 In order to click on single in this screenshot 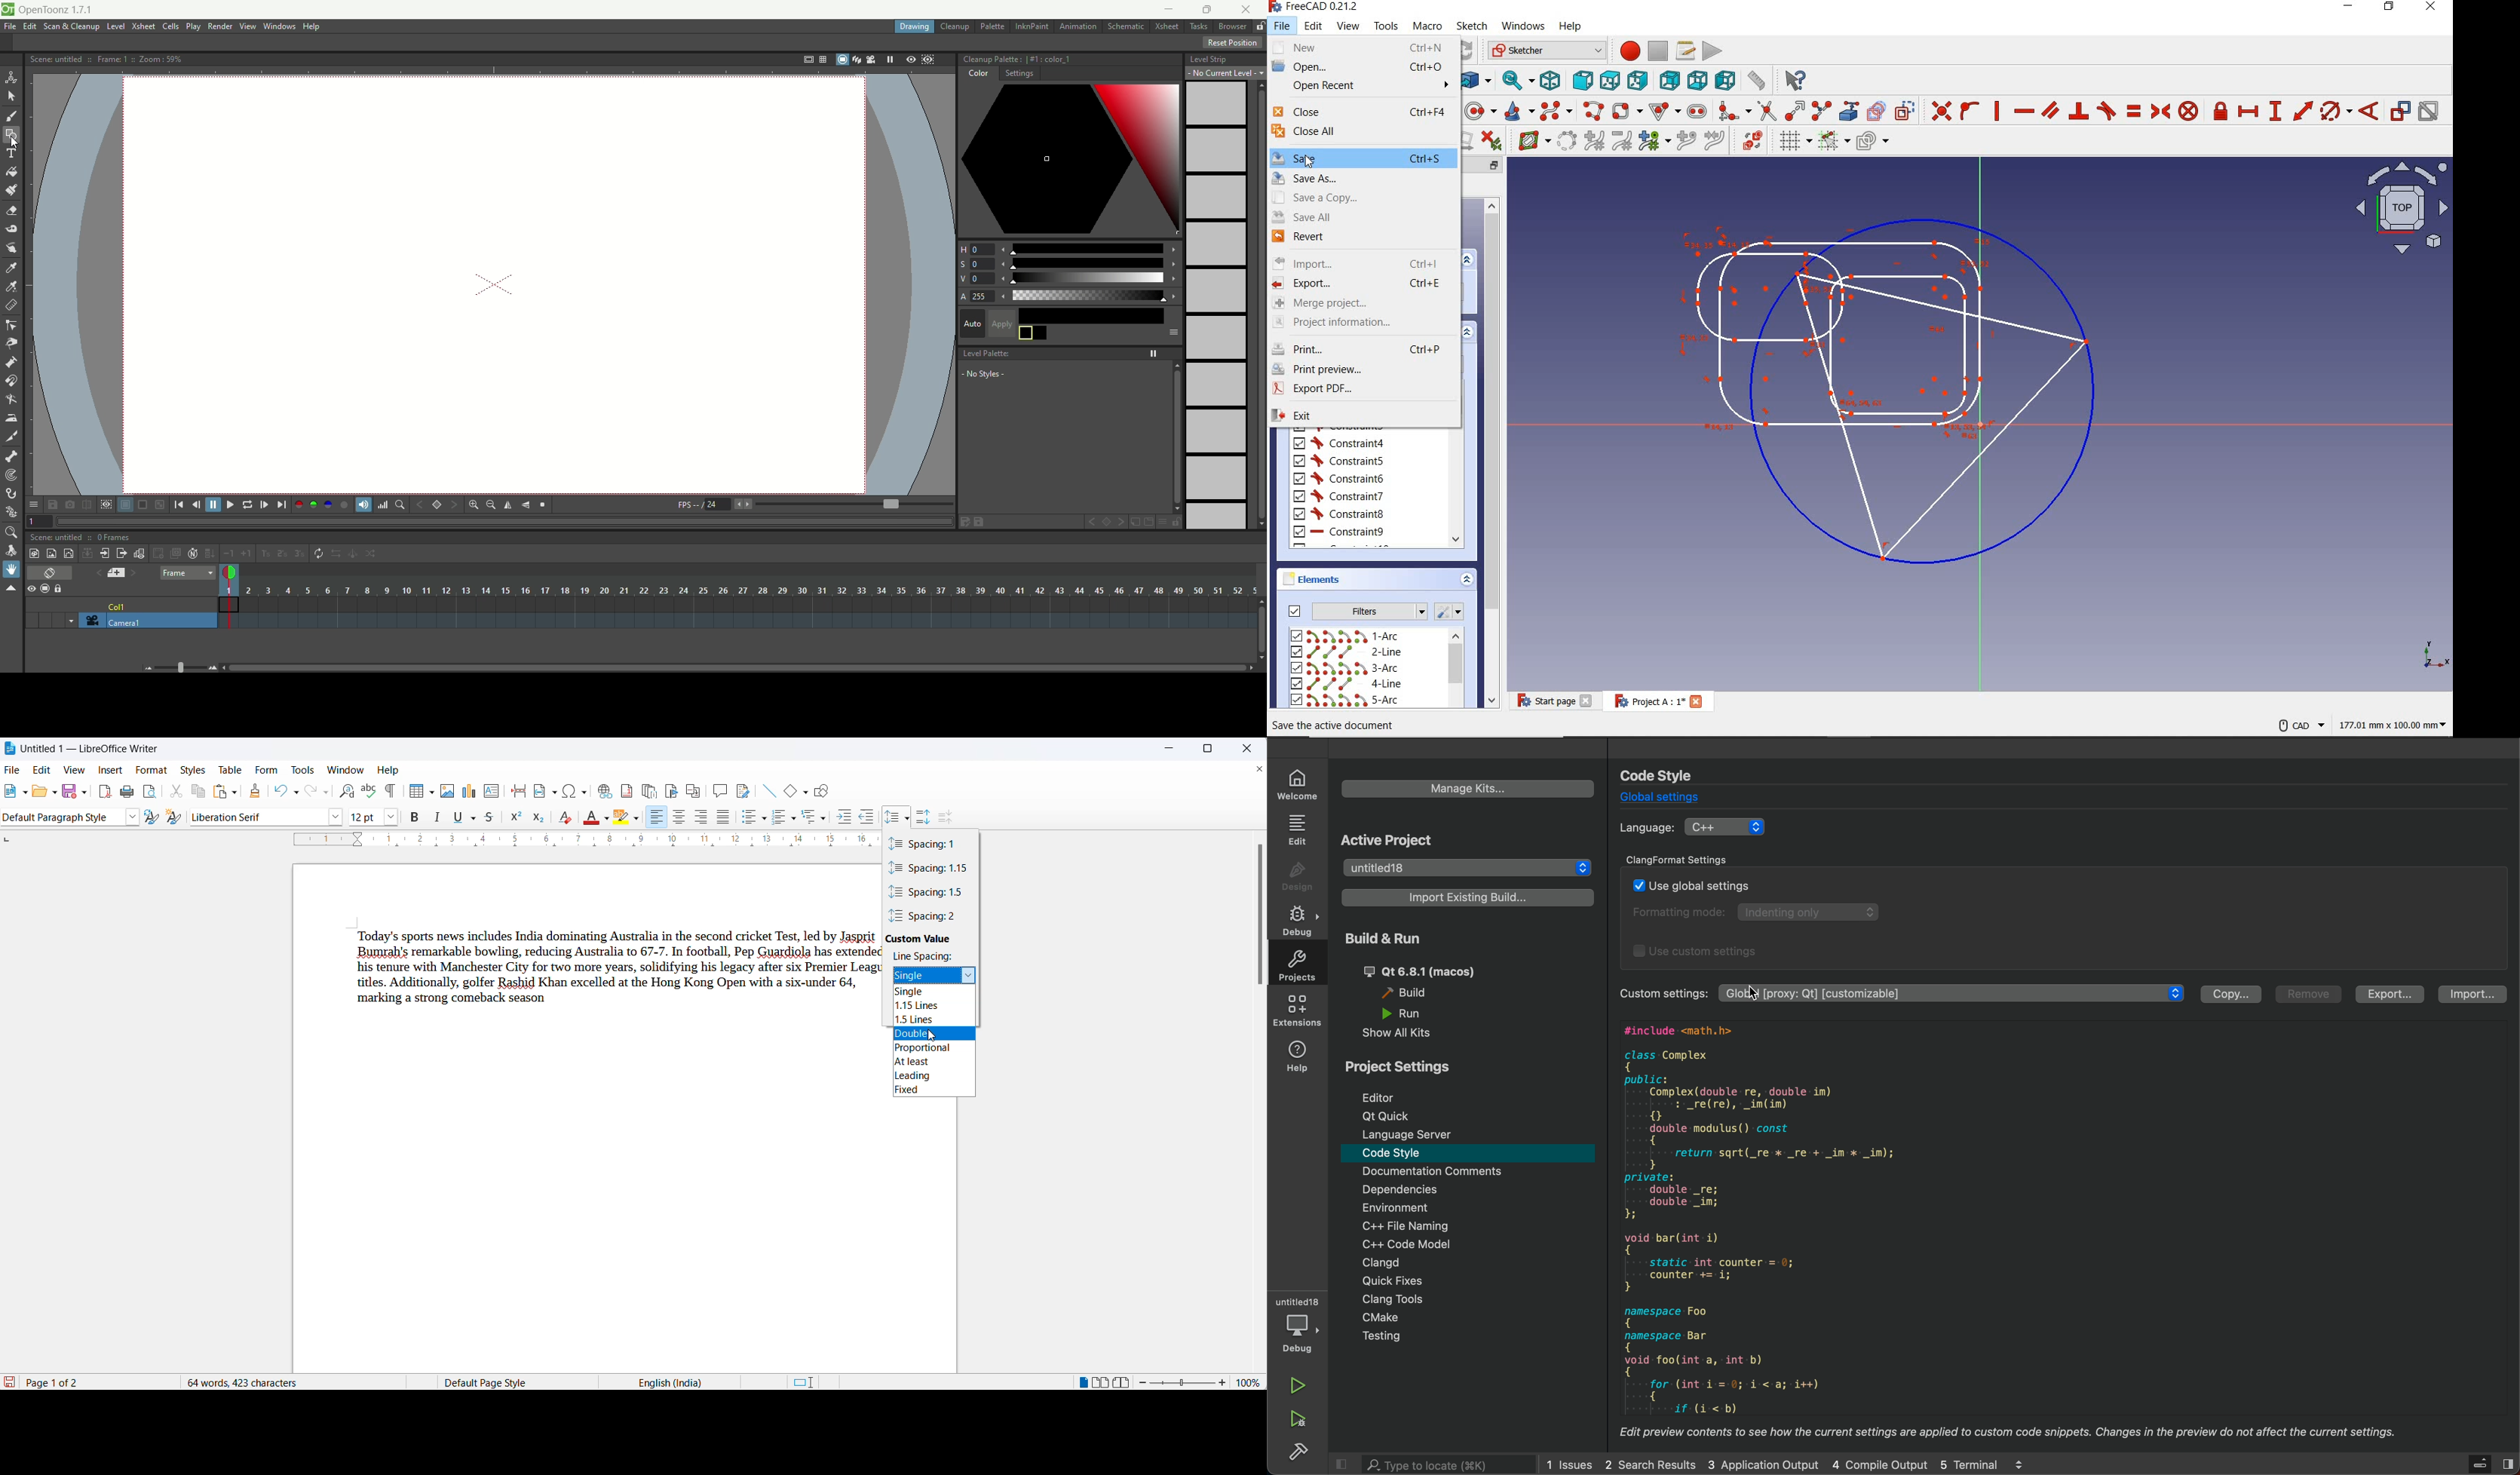, I will do `click(932, 993)`.